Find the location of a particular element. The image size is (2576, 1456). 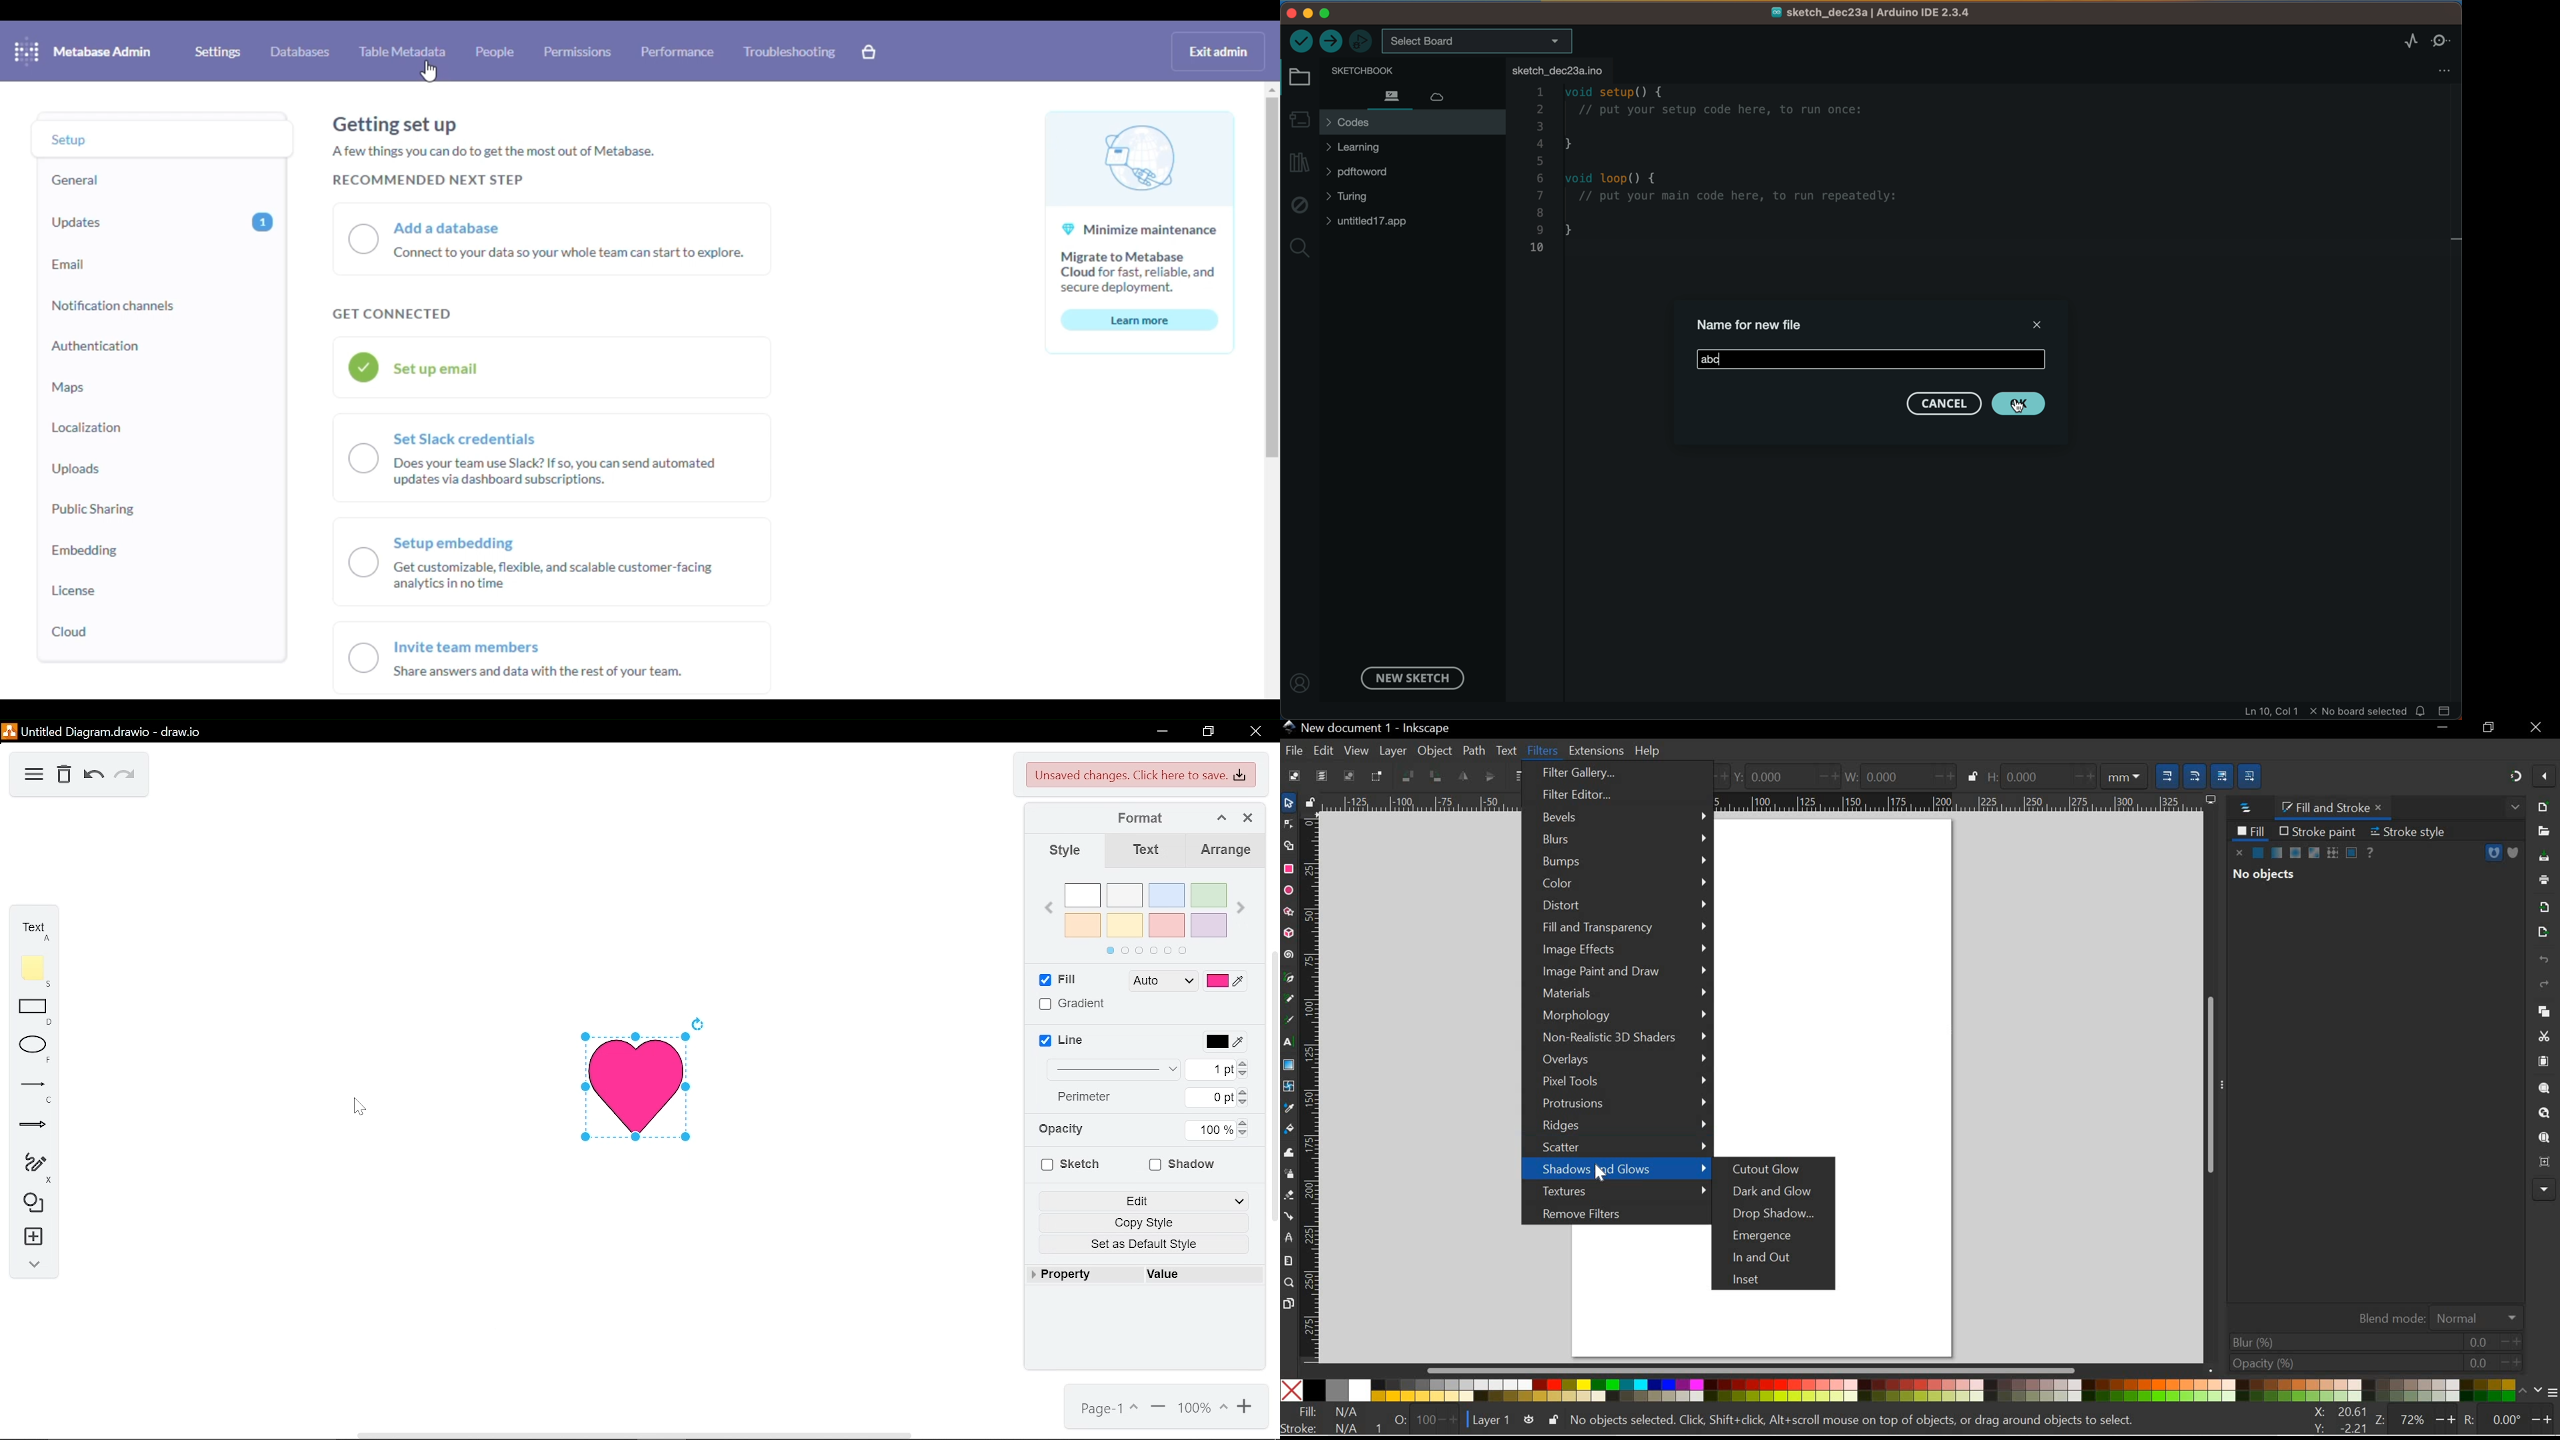

style is located at coordinates (1061, 852).